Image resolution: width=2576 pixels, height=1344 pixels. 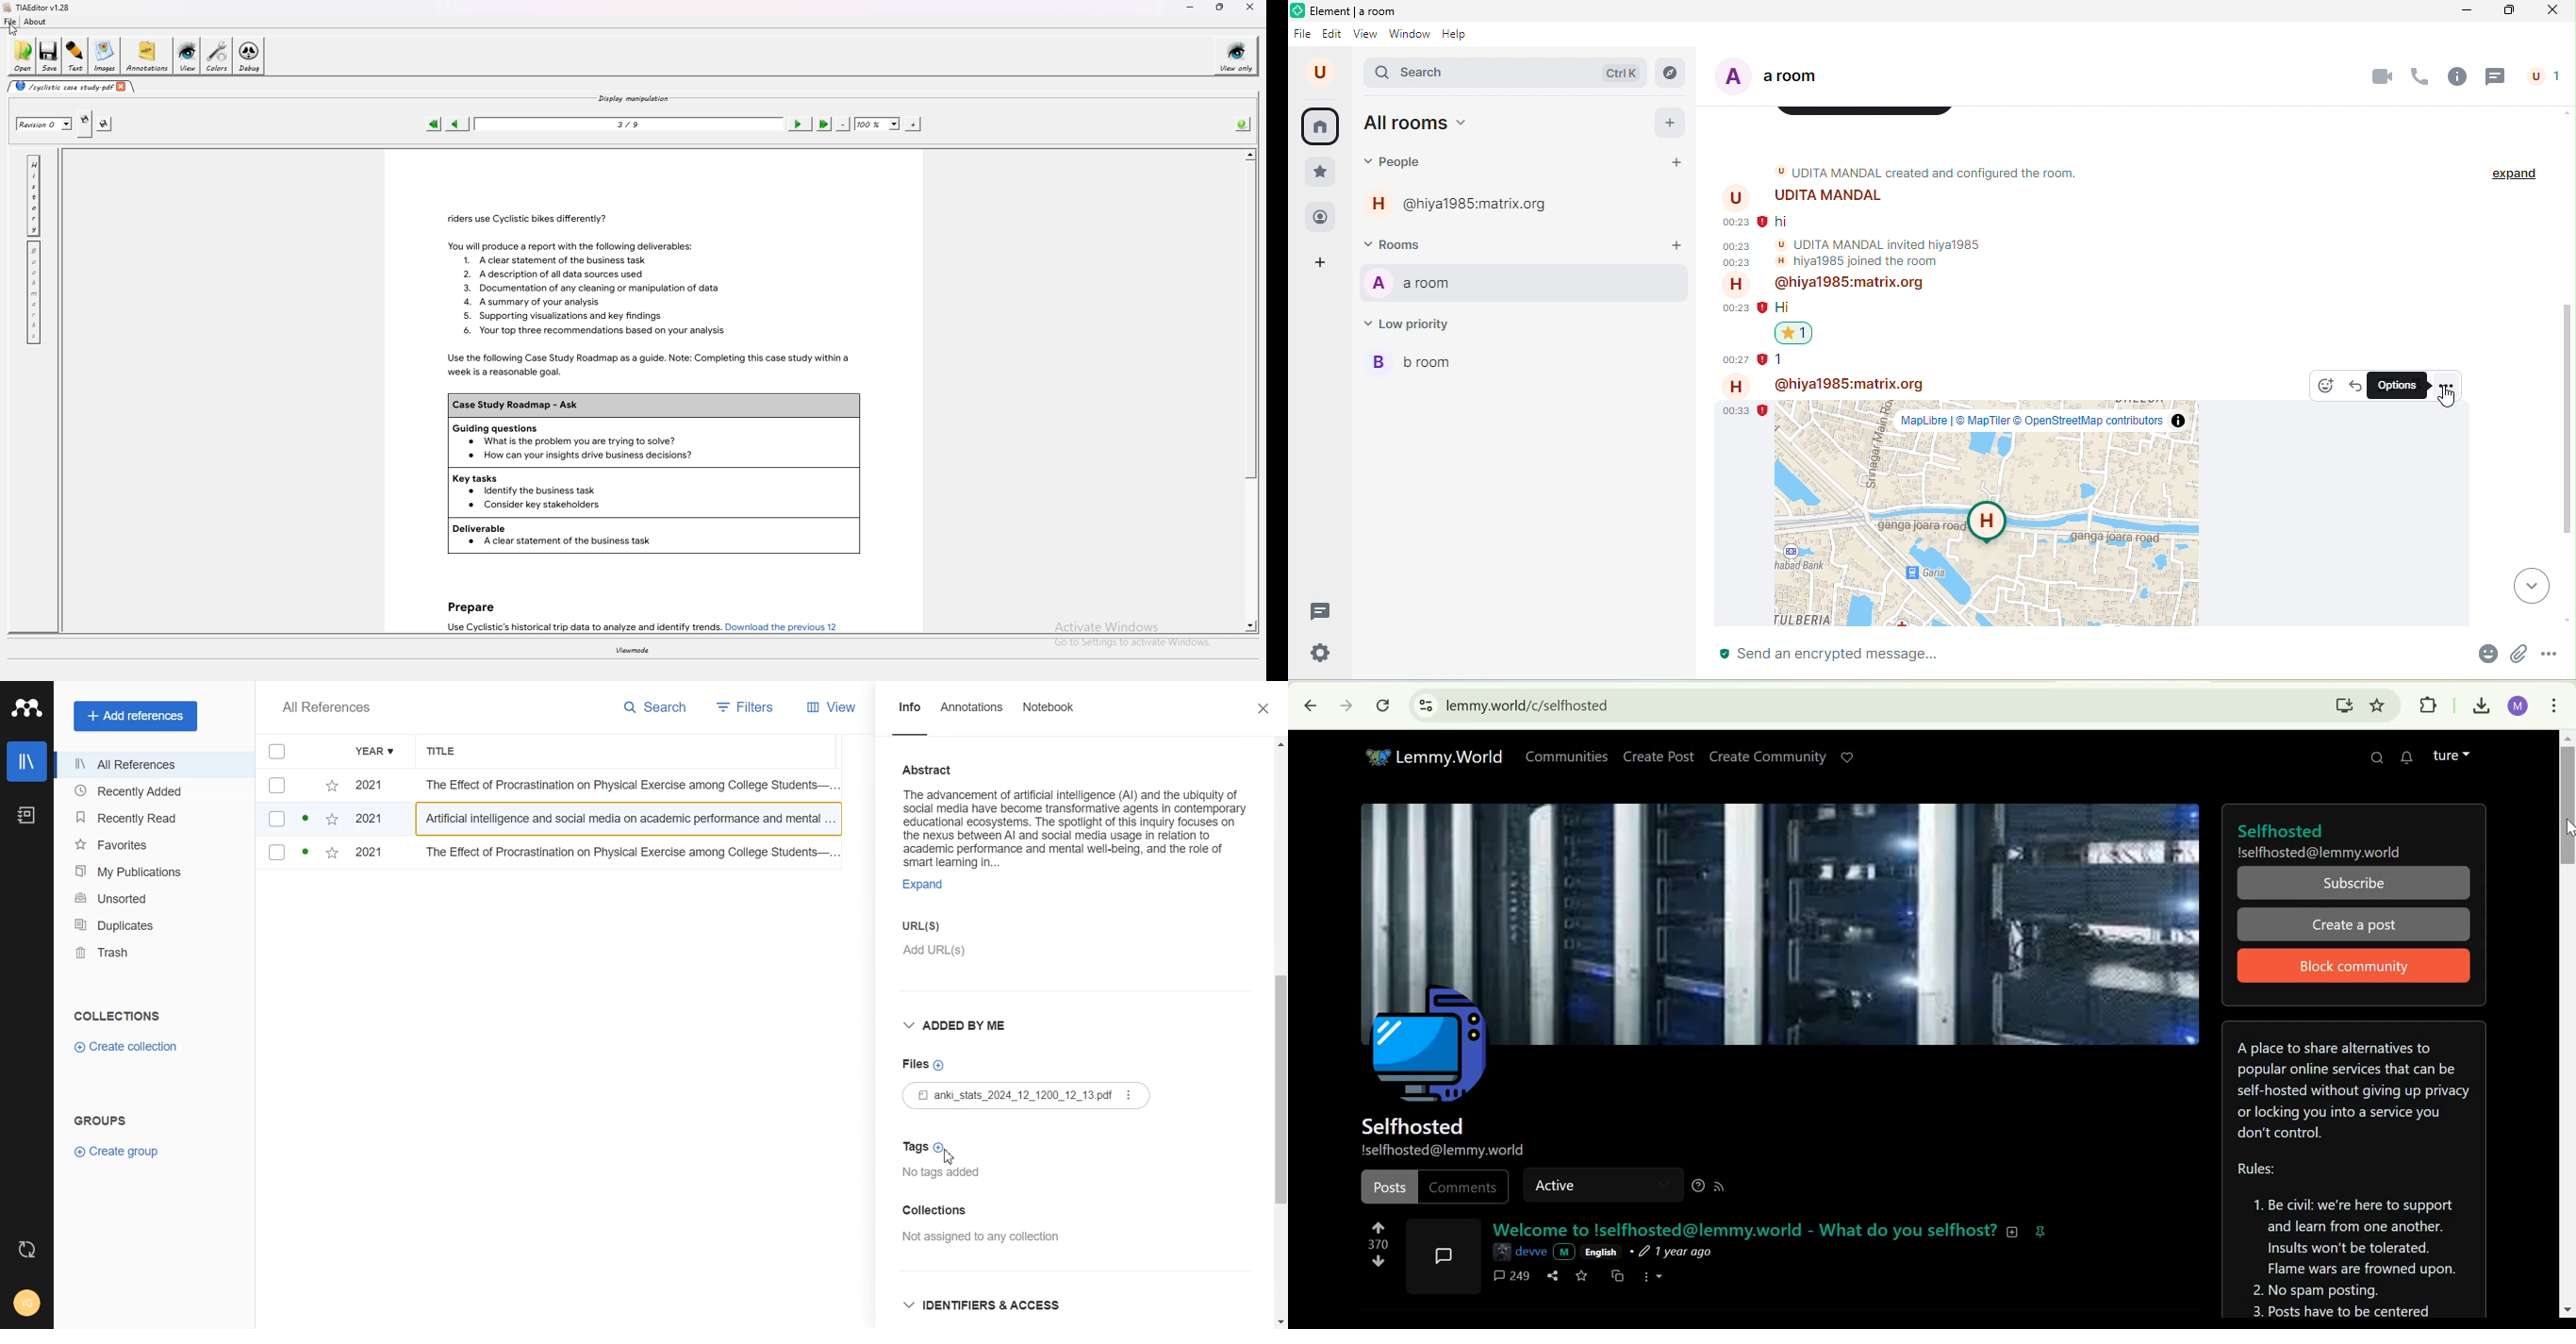 What do you see at coordinates (137, 716) in the screenshot?
I see `Add references` at bounding box center [137, 716].